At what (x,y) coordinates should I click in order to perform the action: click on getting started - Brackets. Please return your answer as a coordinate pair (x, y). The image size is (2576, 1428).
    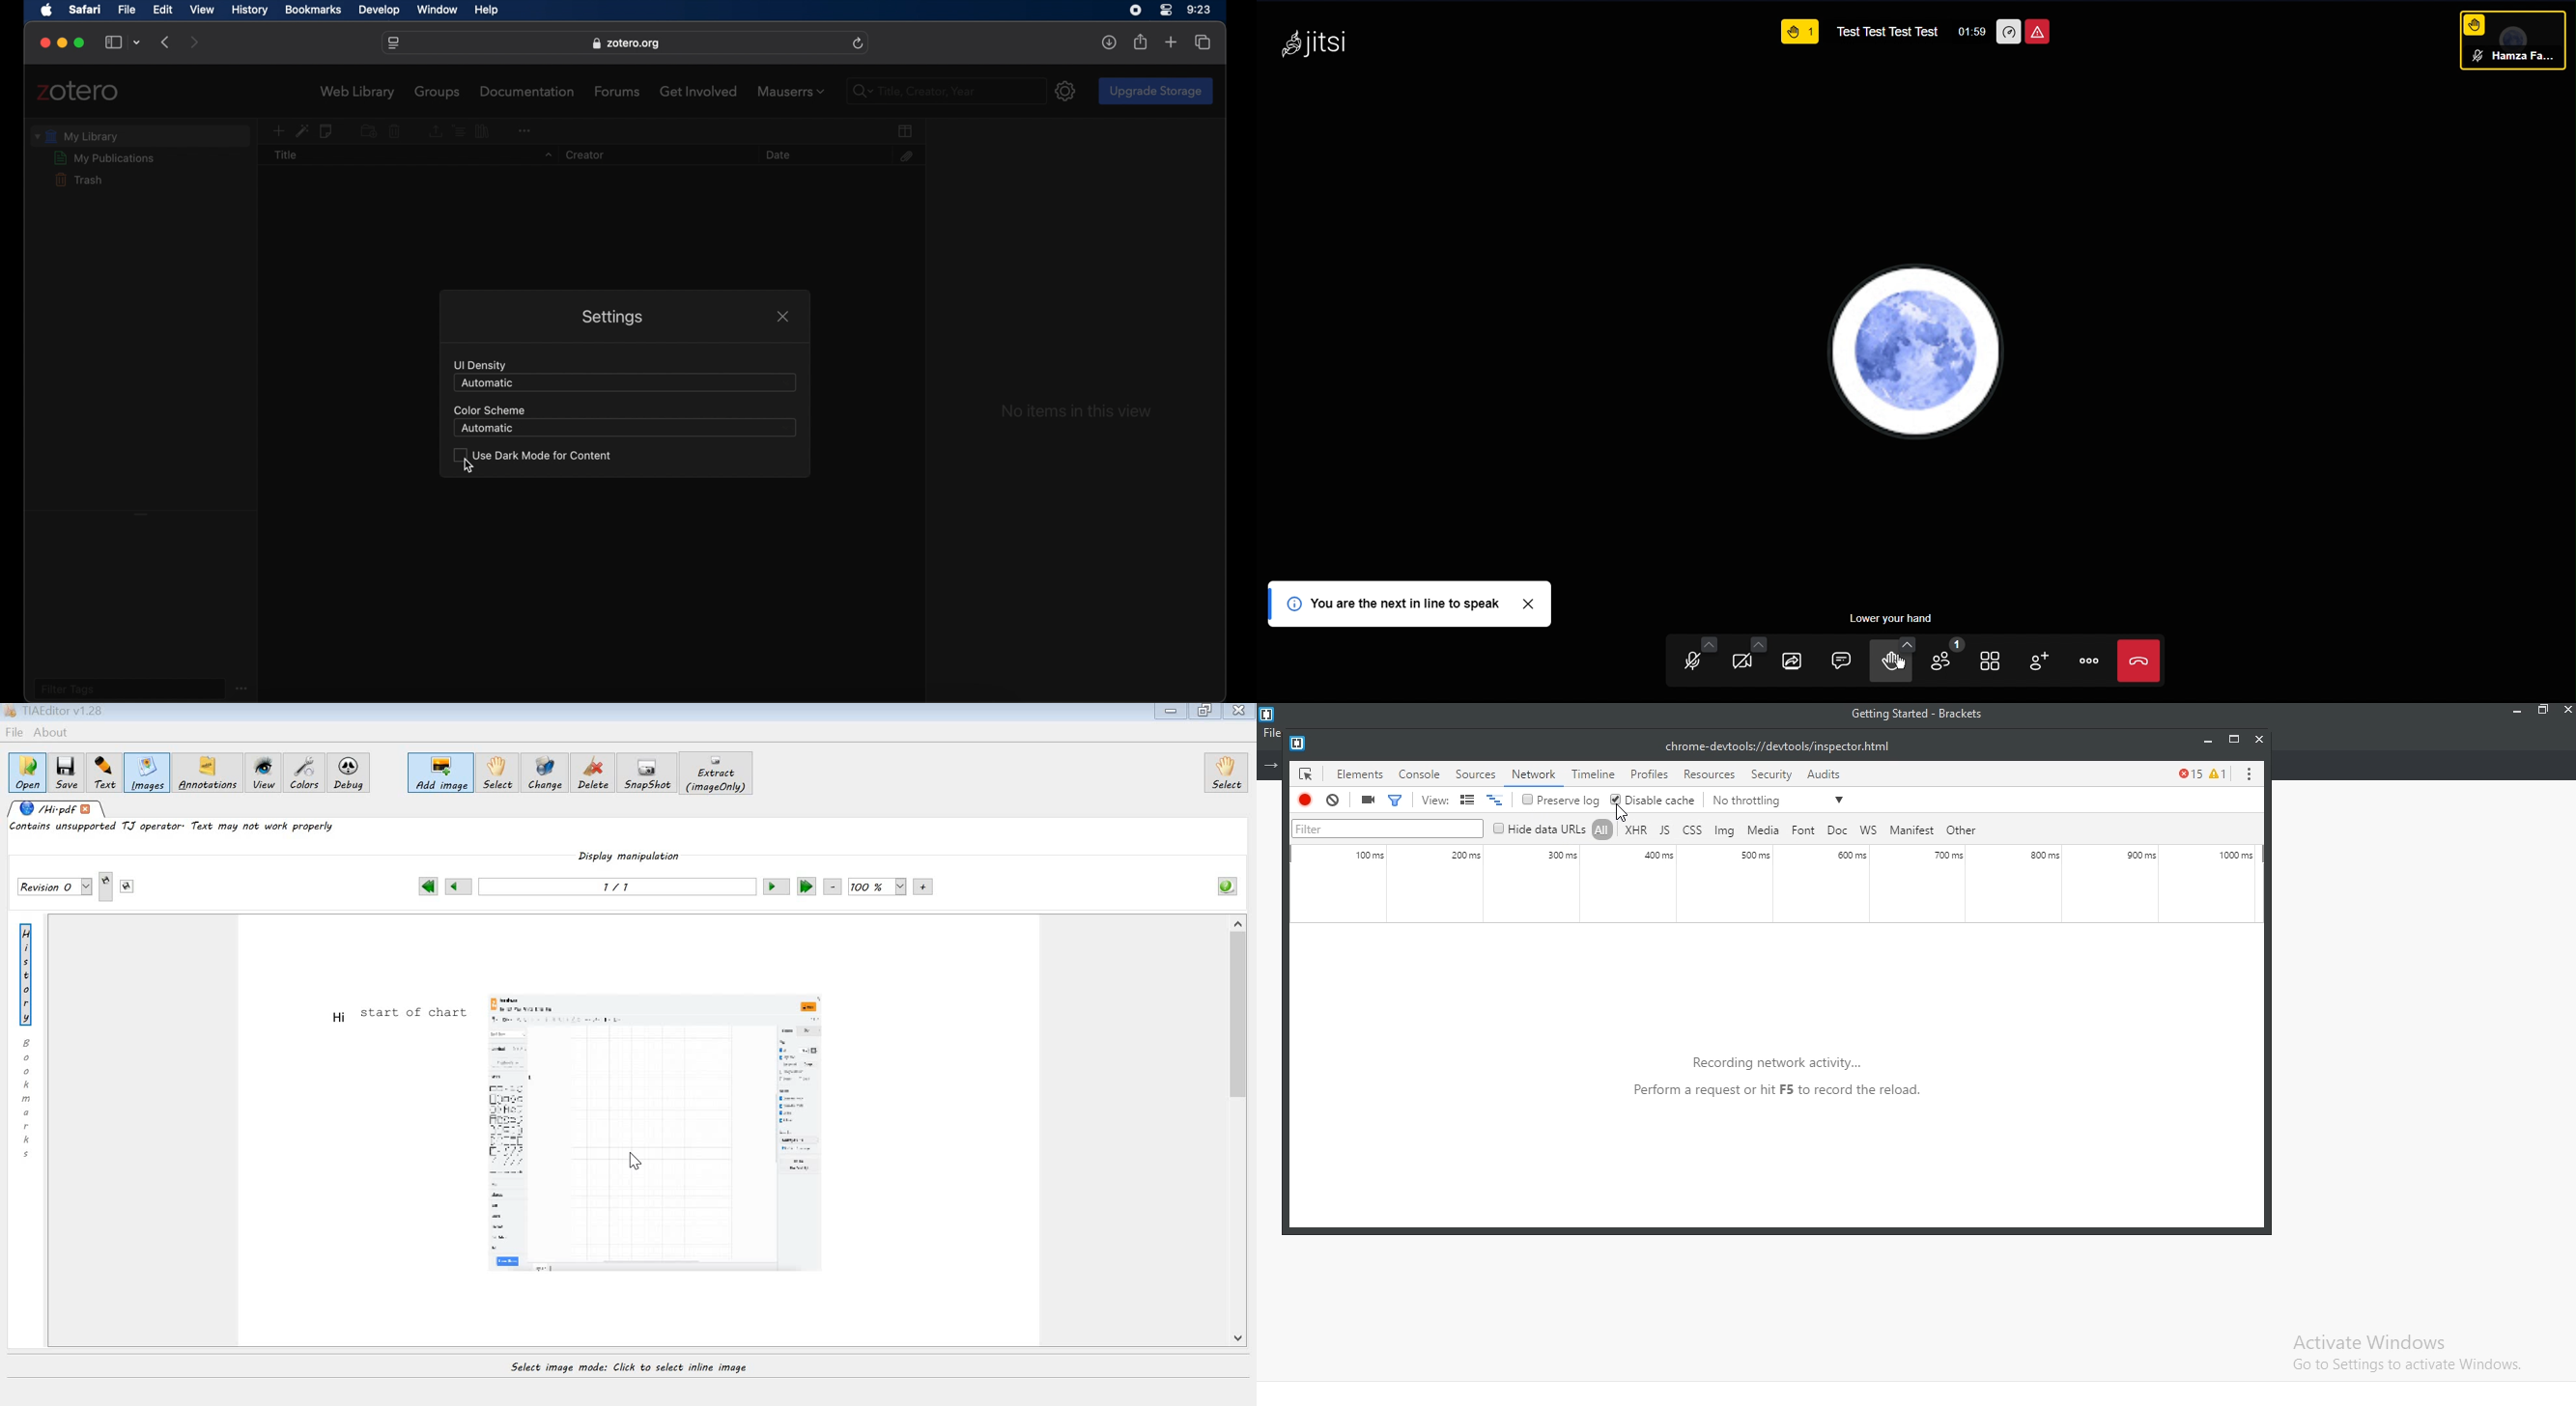
    Looking at the image, I should click on (1926, 716).